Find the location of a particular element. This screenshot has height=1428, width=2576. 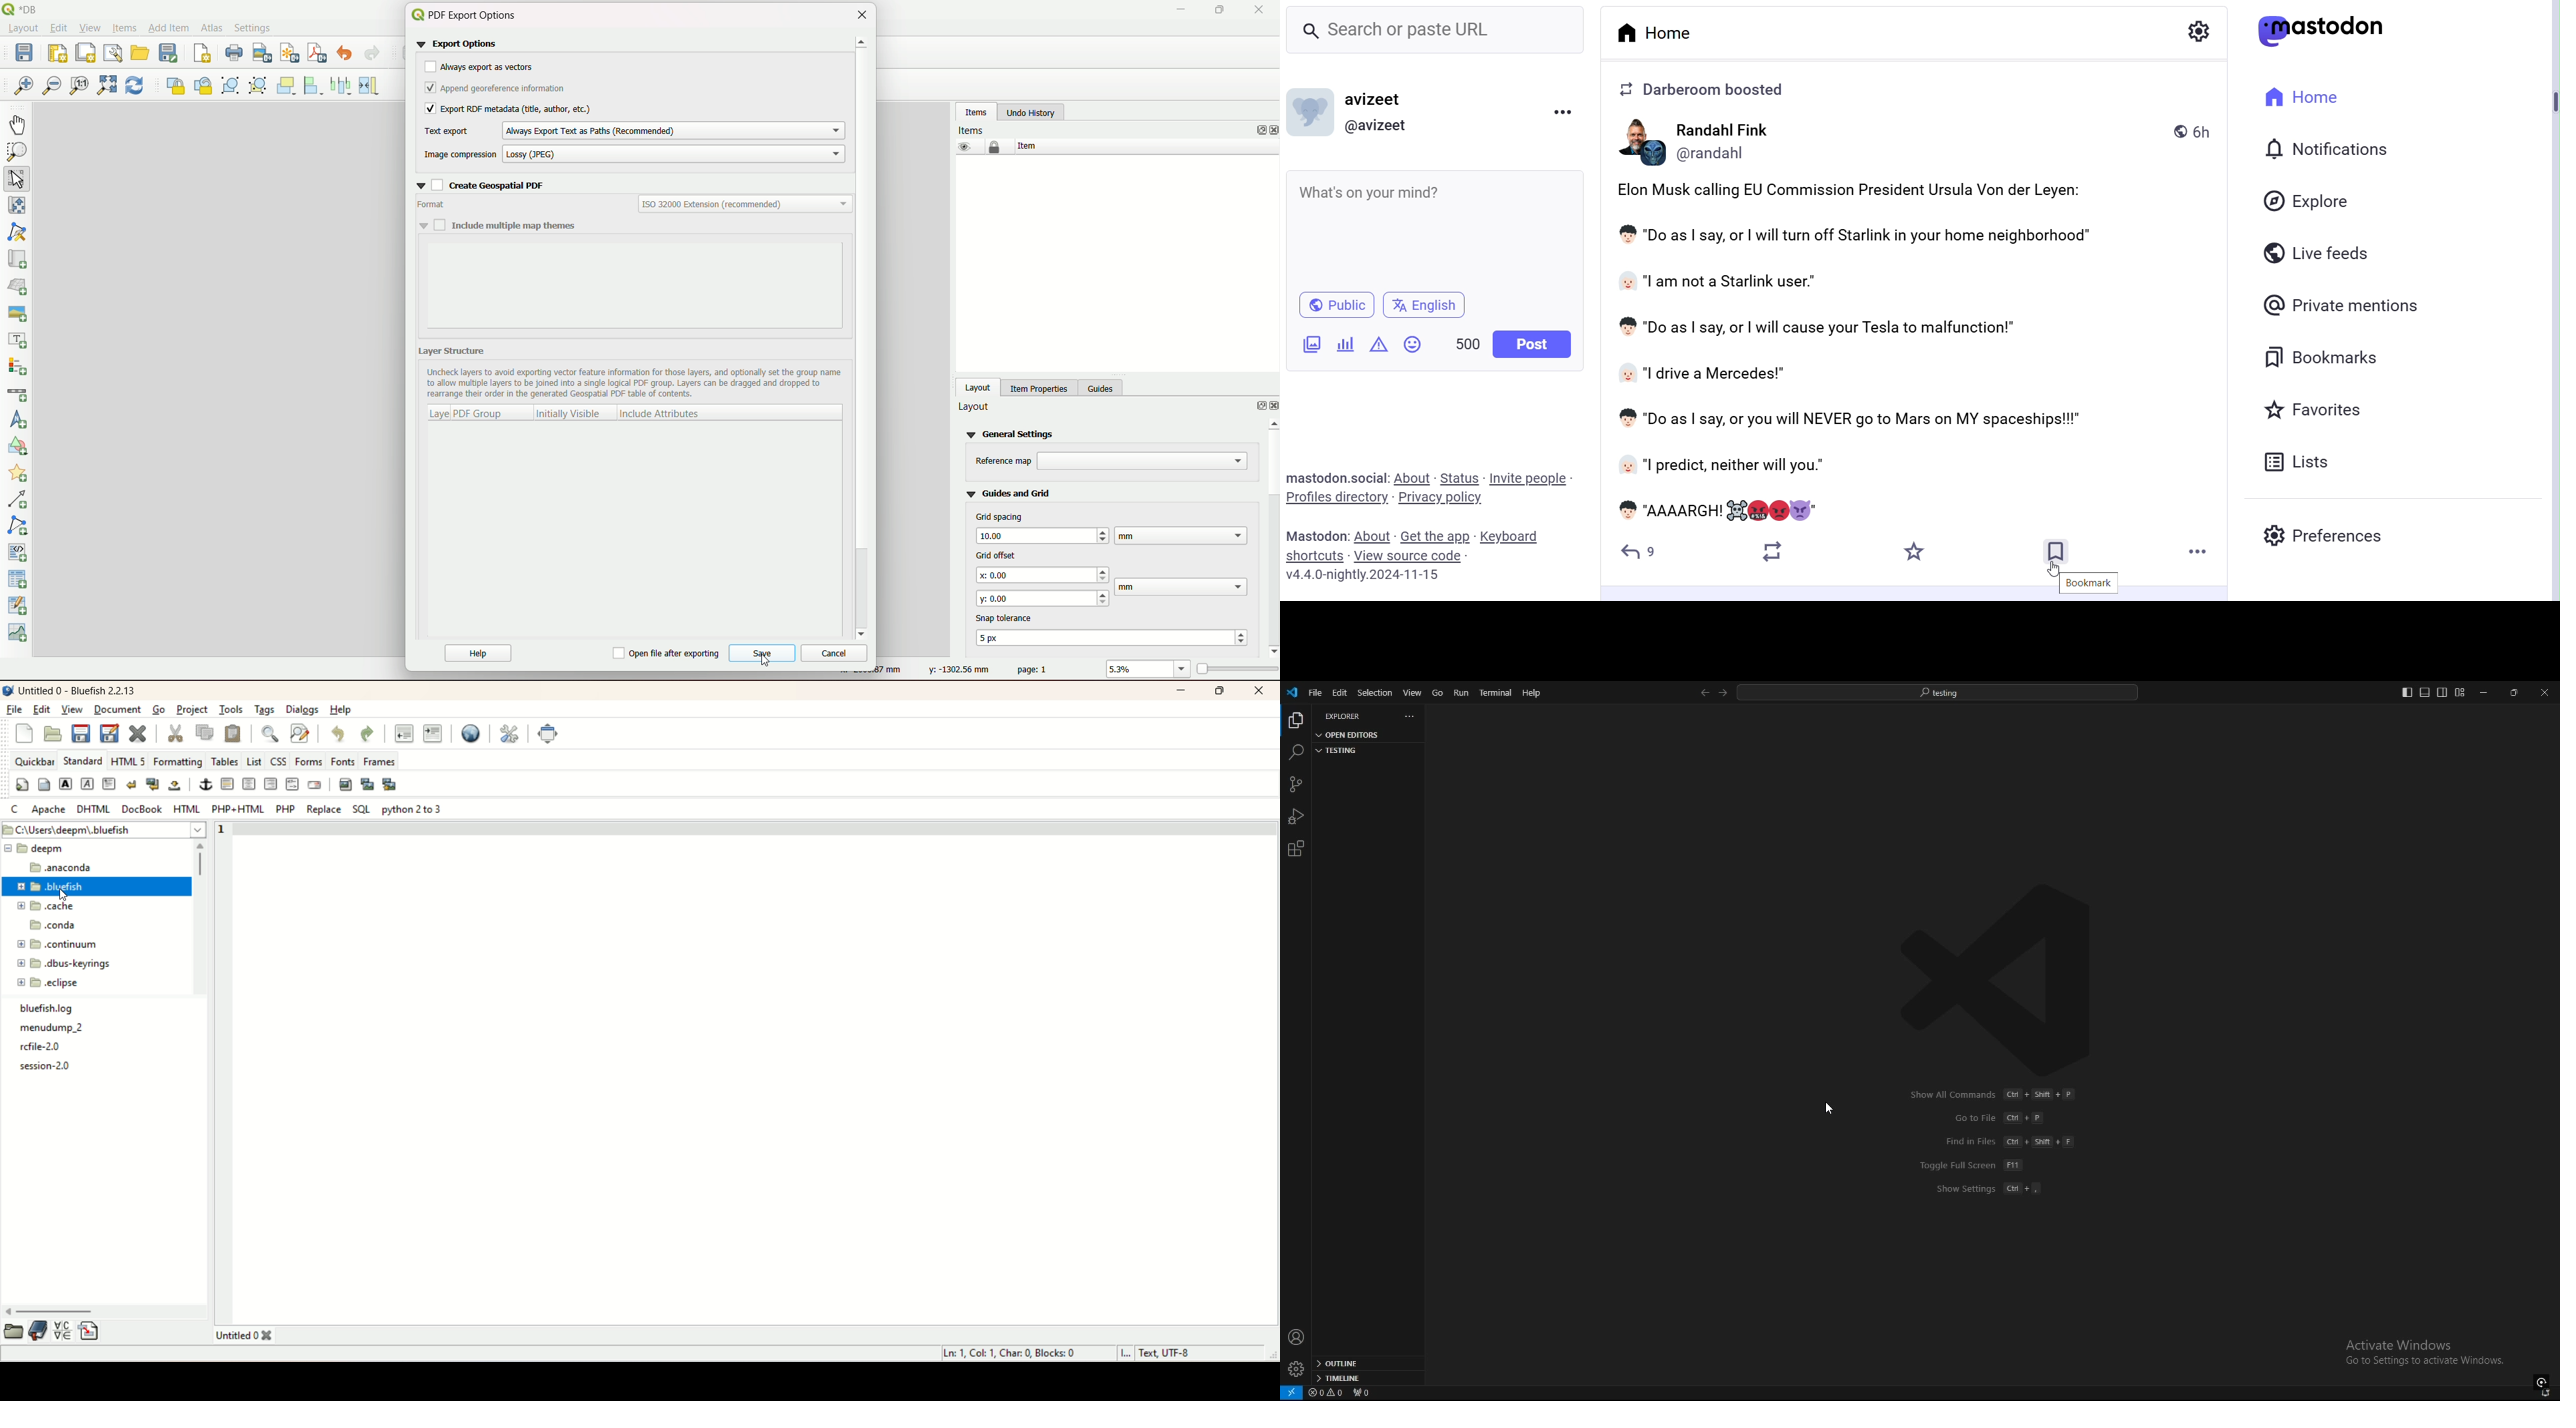

move item content is located at coordinates (17, 207).